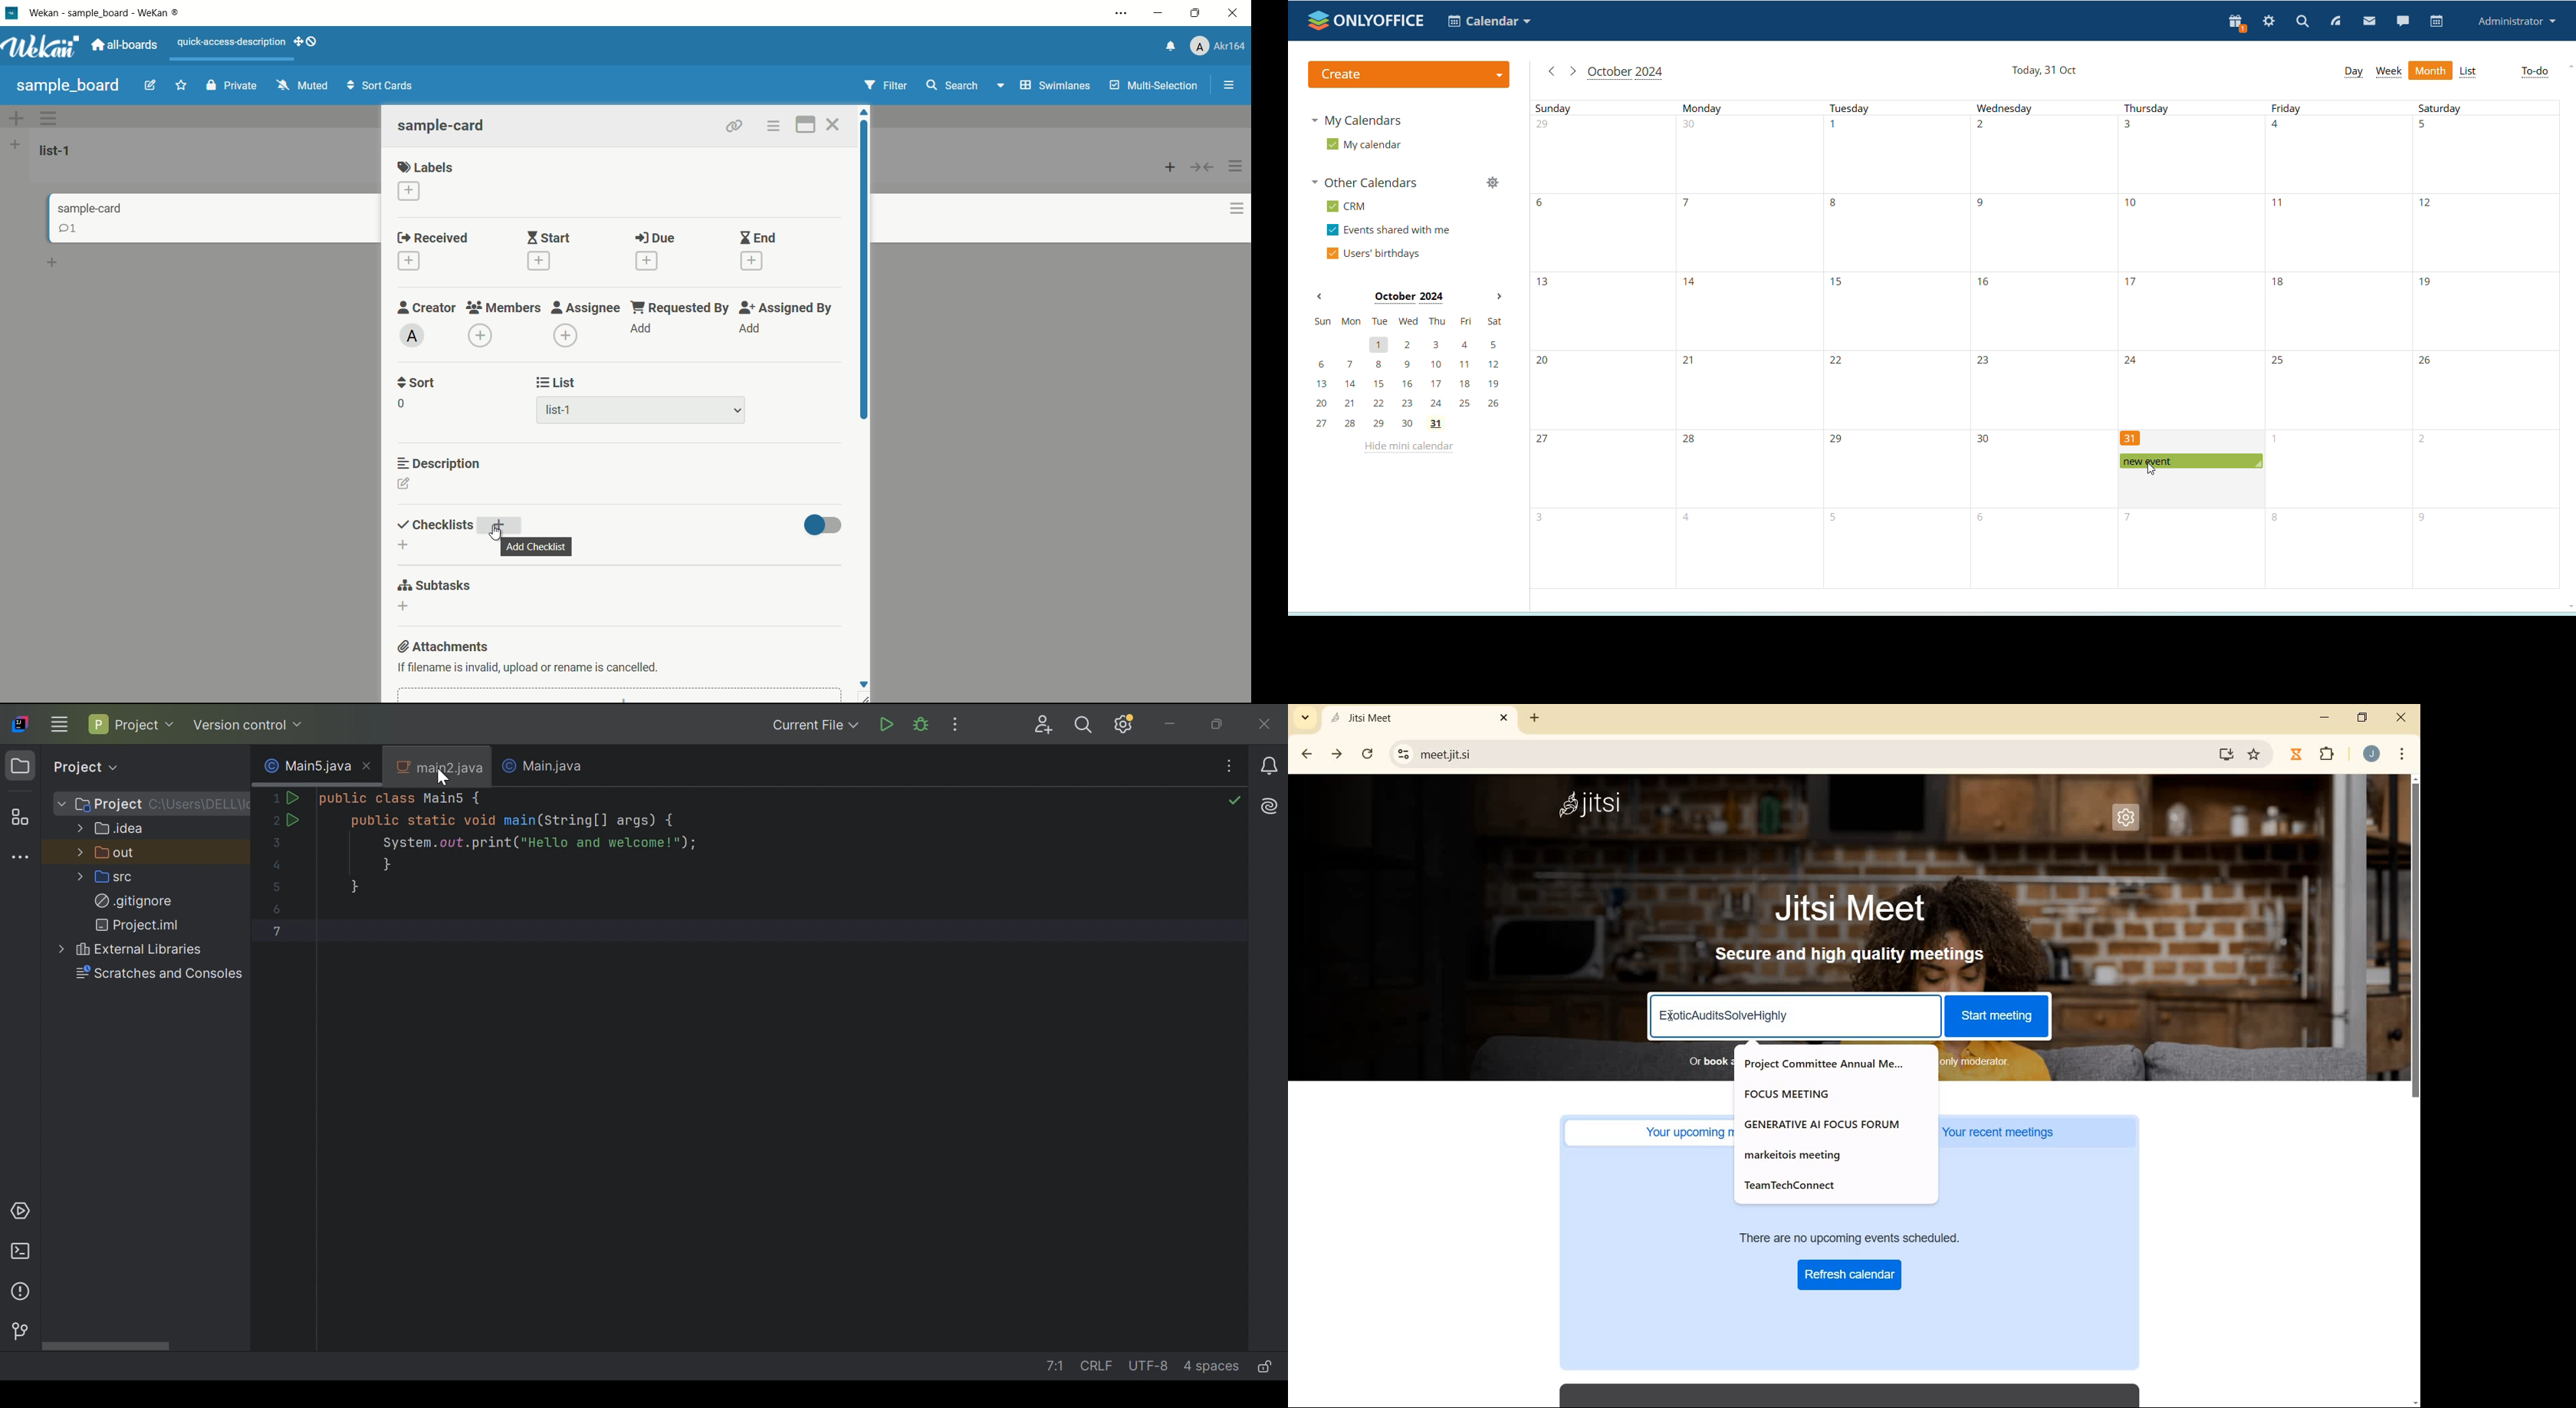 The image size is (2576, 1428). What do you see at coordinates (515, 819) in the screenshot?
I see `public static void main(String [] args) {` at bounding box center [515, 819].